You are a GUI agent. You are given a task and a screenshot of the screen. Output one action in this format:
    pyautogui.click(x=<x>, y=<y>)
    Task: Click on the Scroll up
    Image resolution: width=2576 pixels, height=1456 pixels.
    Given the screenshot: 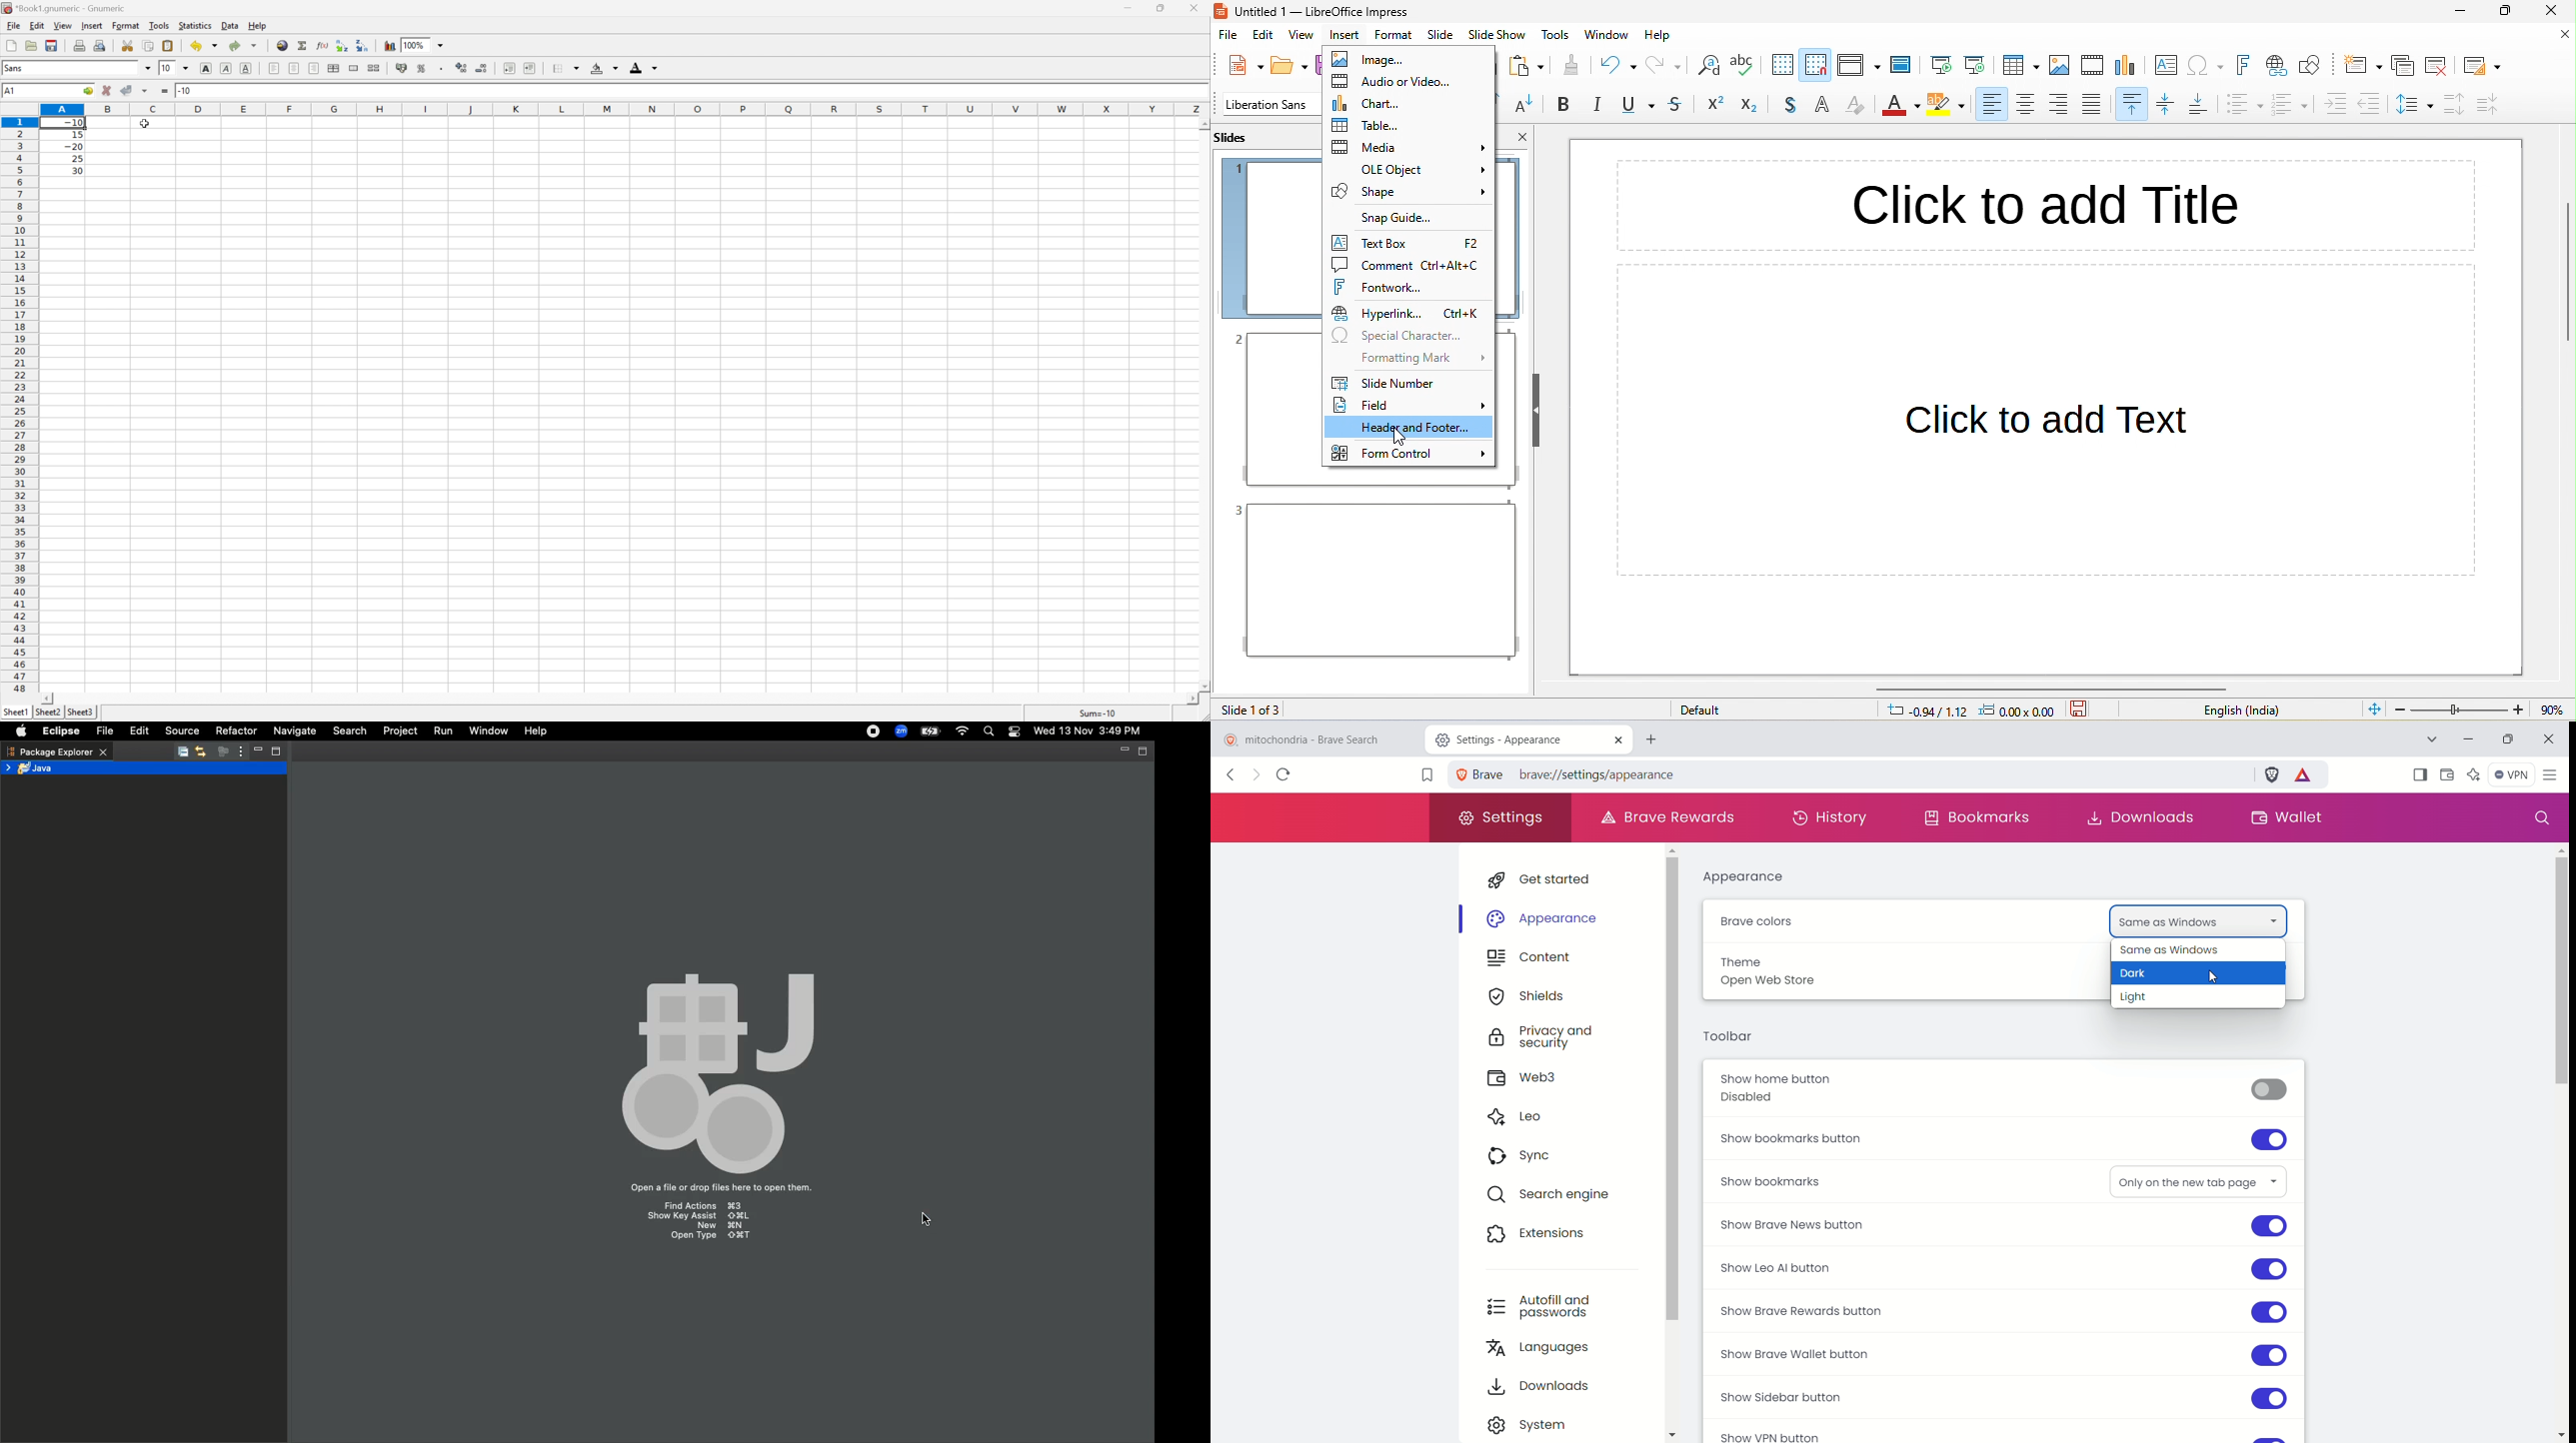 What is the action you would take?
    pyautogui.click(x=1203, y=124)
    